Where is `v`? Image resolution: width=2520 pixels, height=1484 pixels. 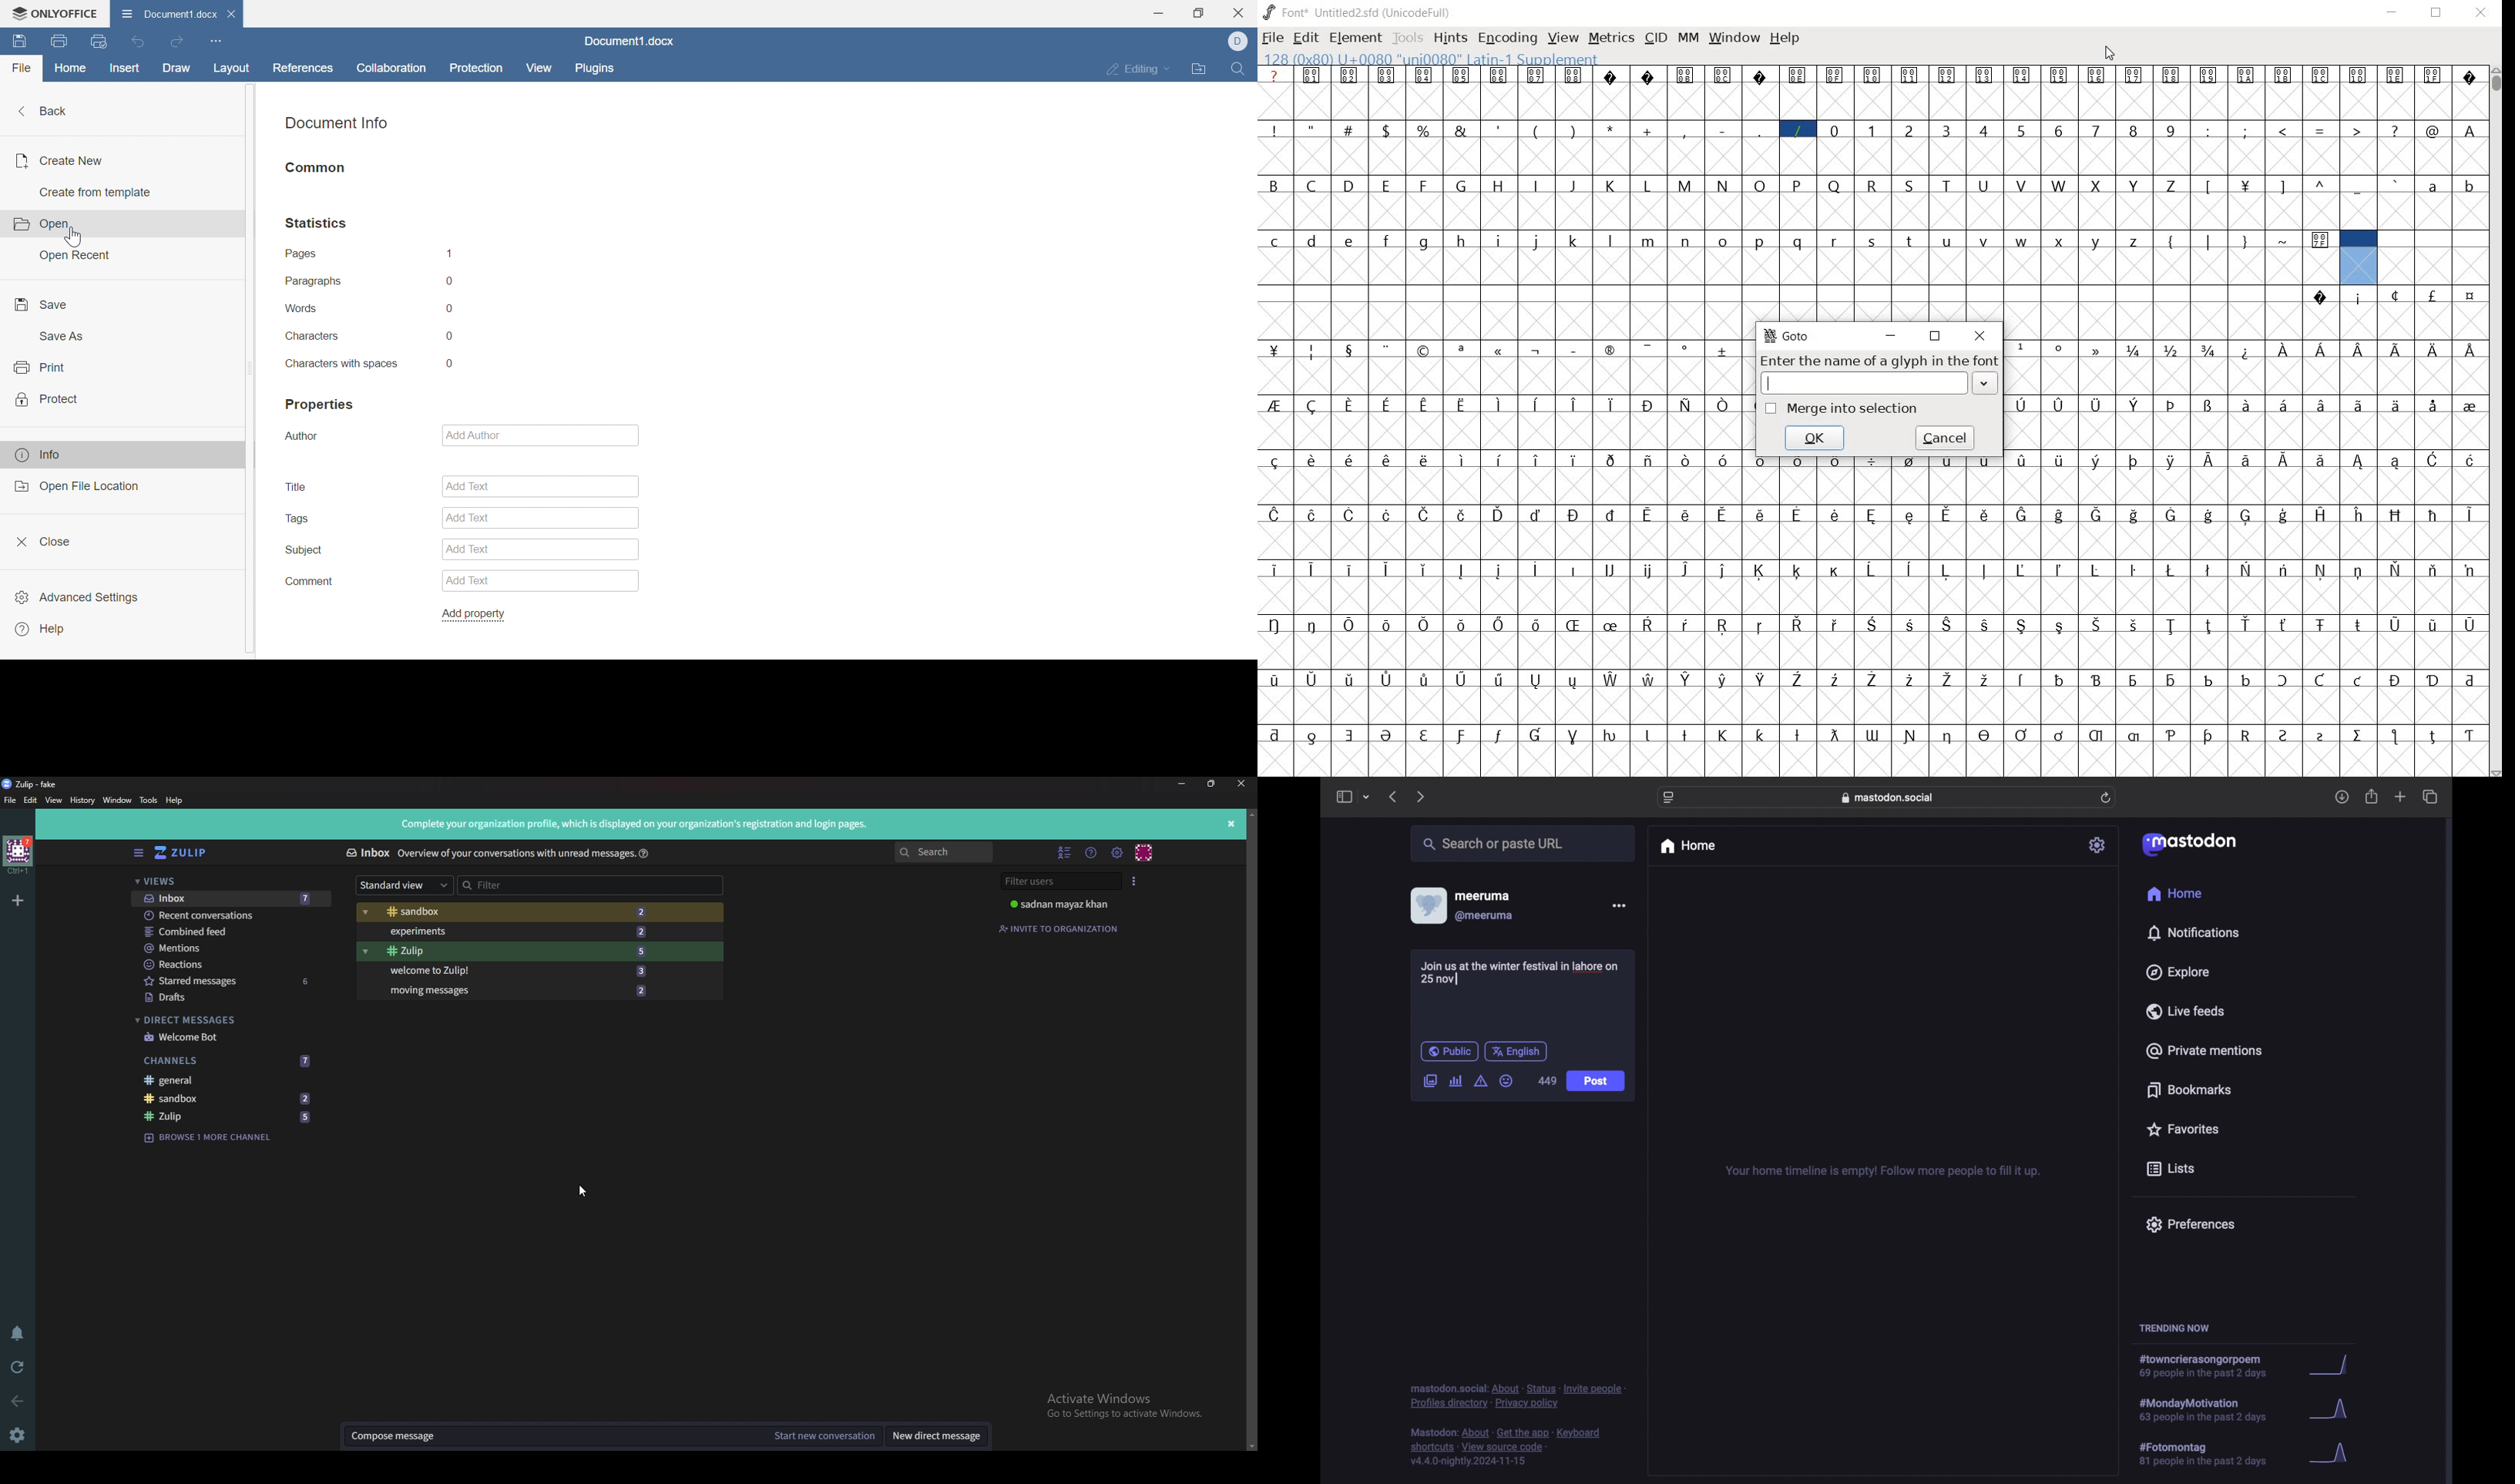 v is located at coordinates (1985, 240).